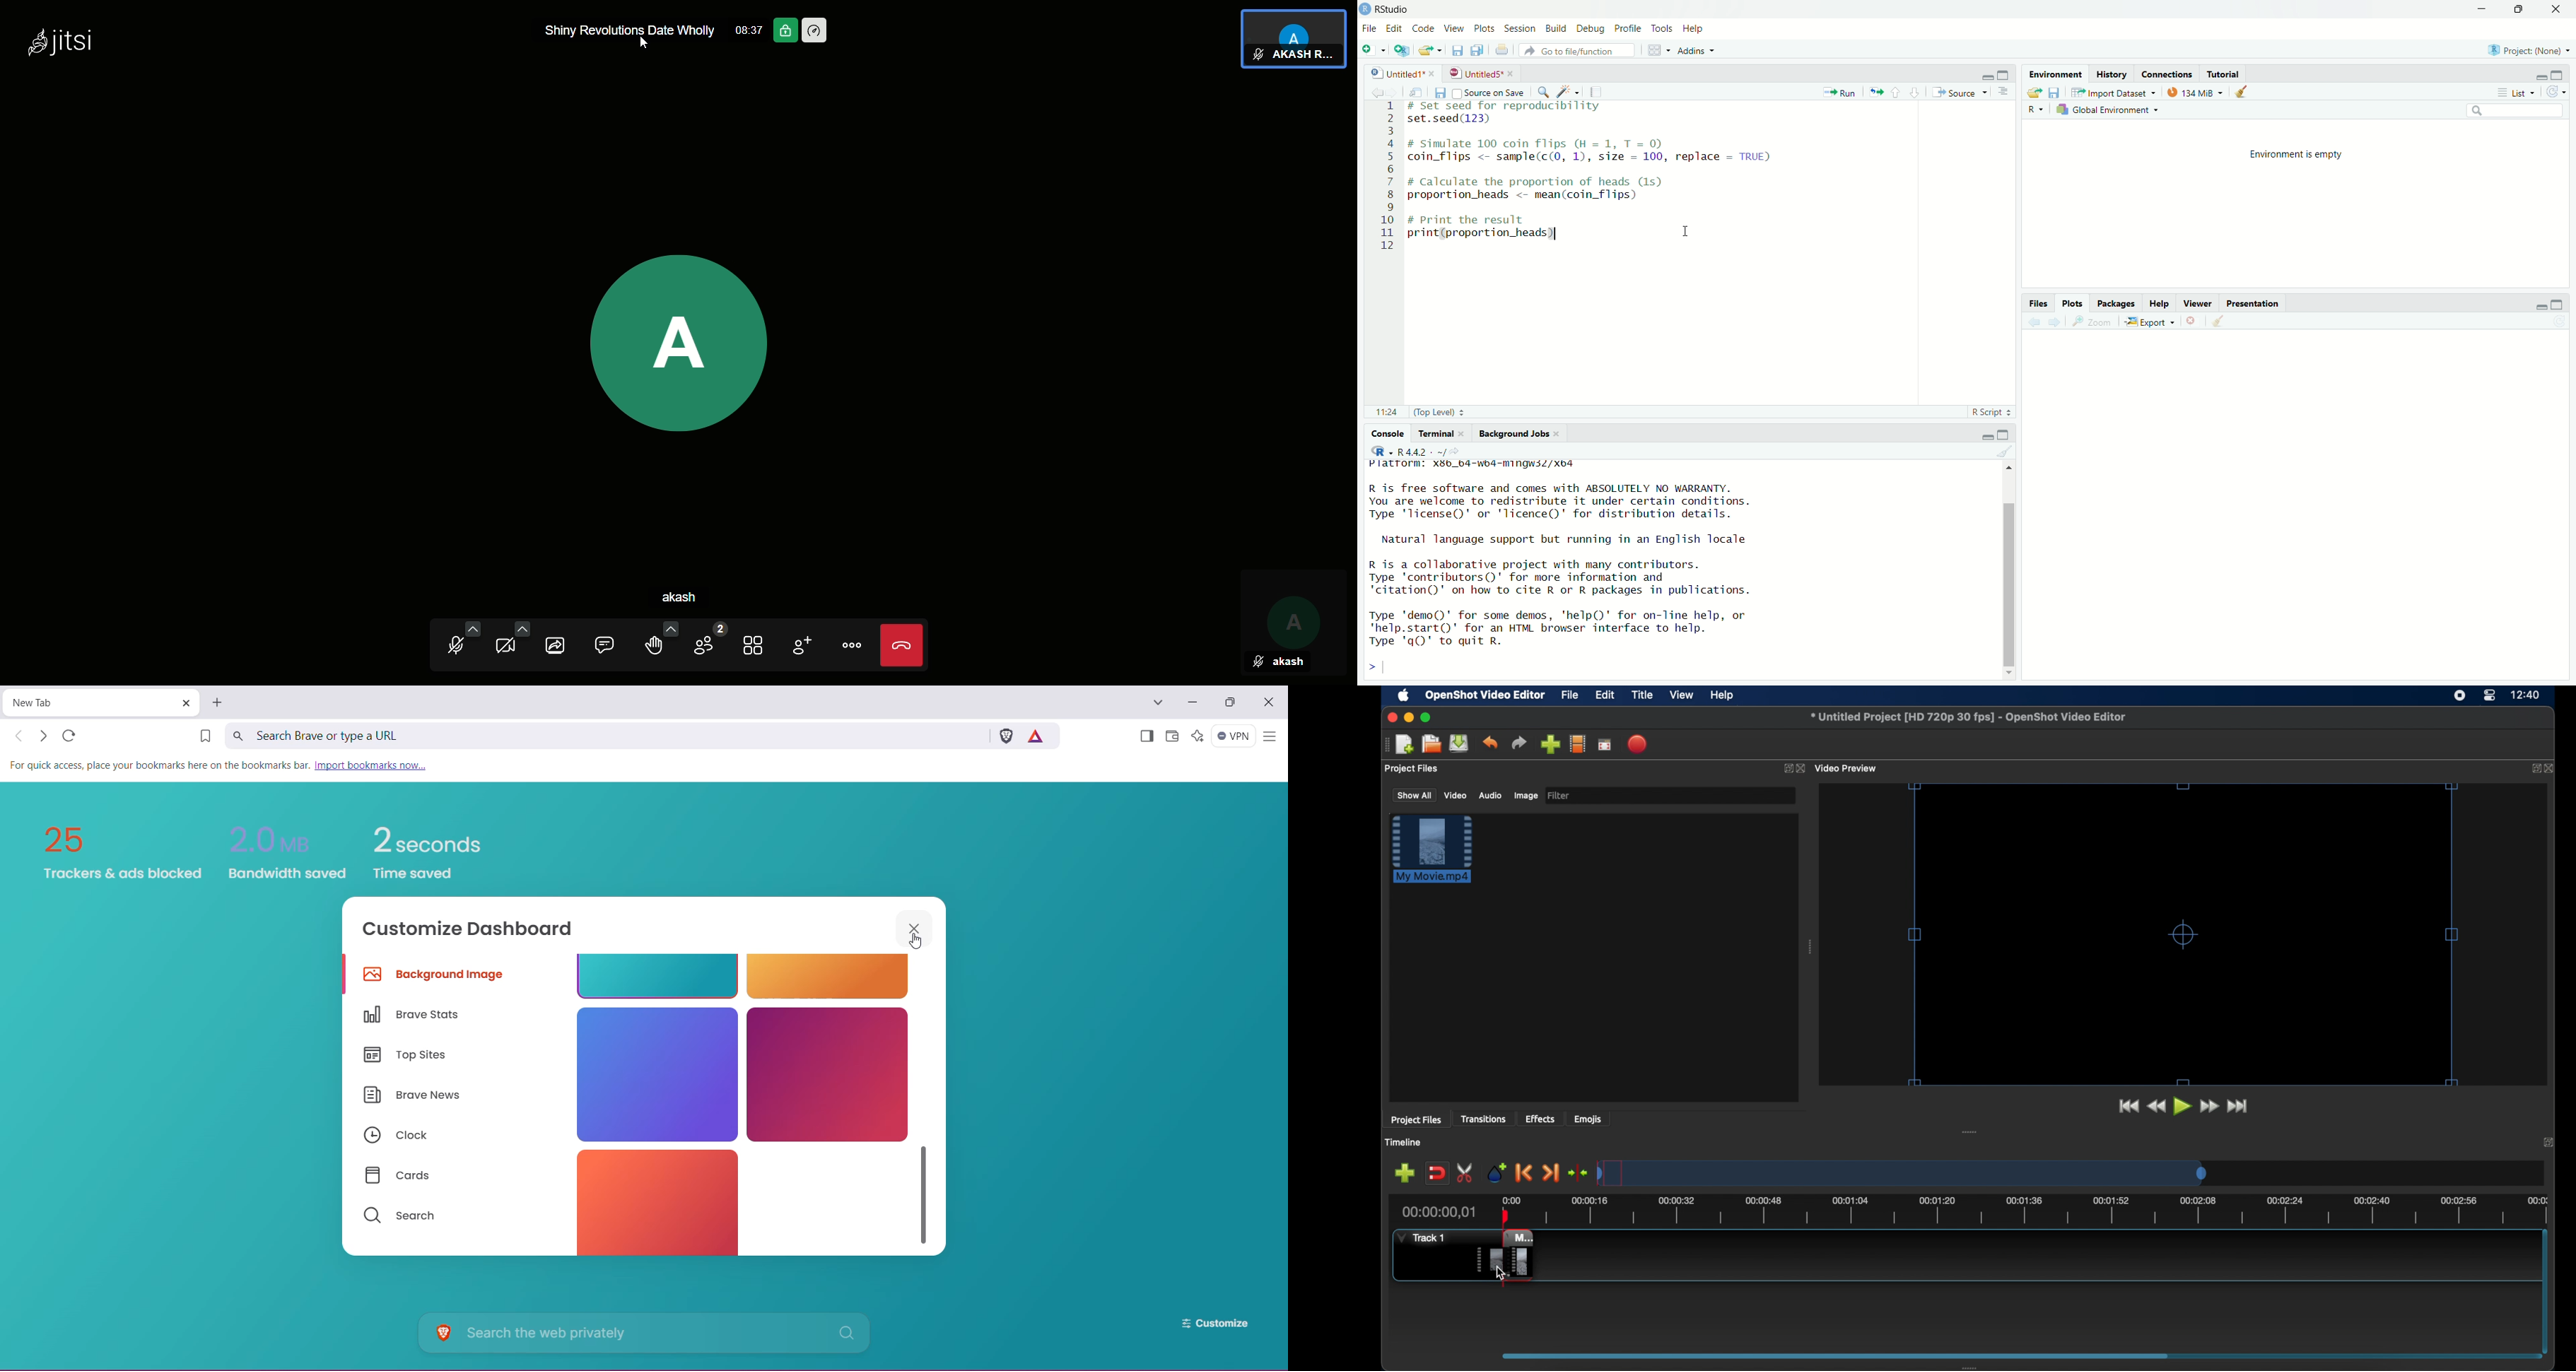  Describe the element at coordinates (1597, 157) in the screenshot. I see `coin_tiips <- sample(c(O, 1), size = 100, replace = TRUE)` at that location.